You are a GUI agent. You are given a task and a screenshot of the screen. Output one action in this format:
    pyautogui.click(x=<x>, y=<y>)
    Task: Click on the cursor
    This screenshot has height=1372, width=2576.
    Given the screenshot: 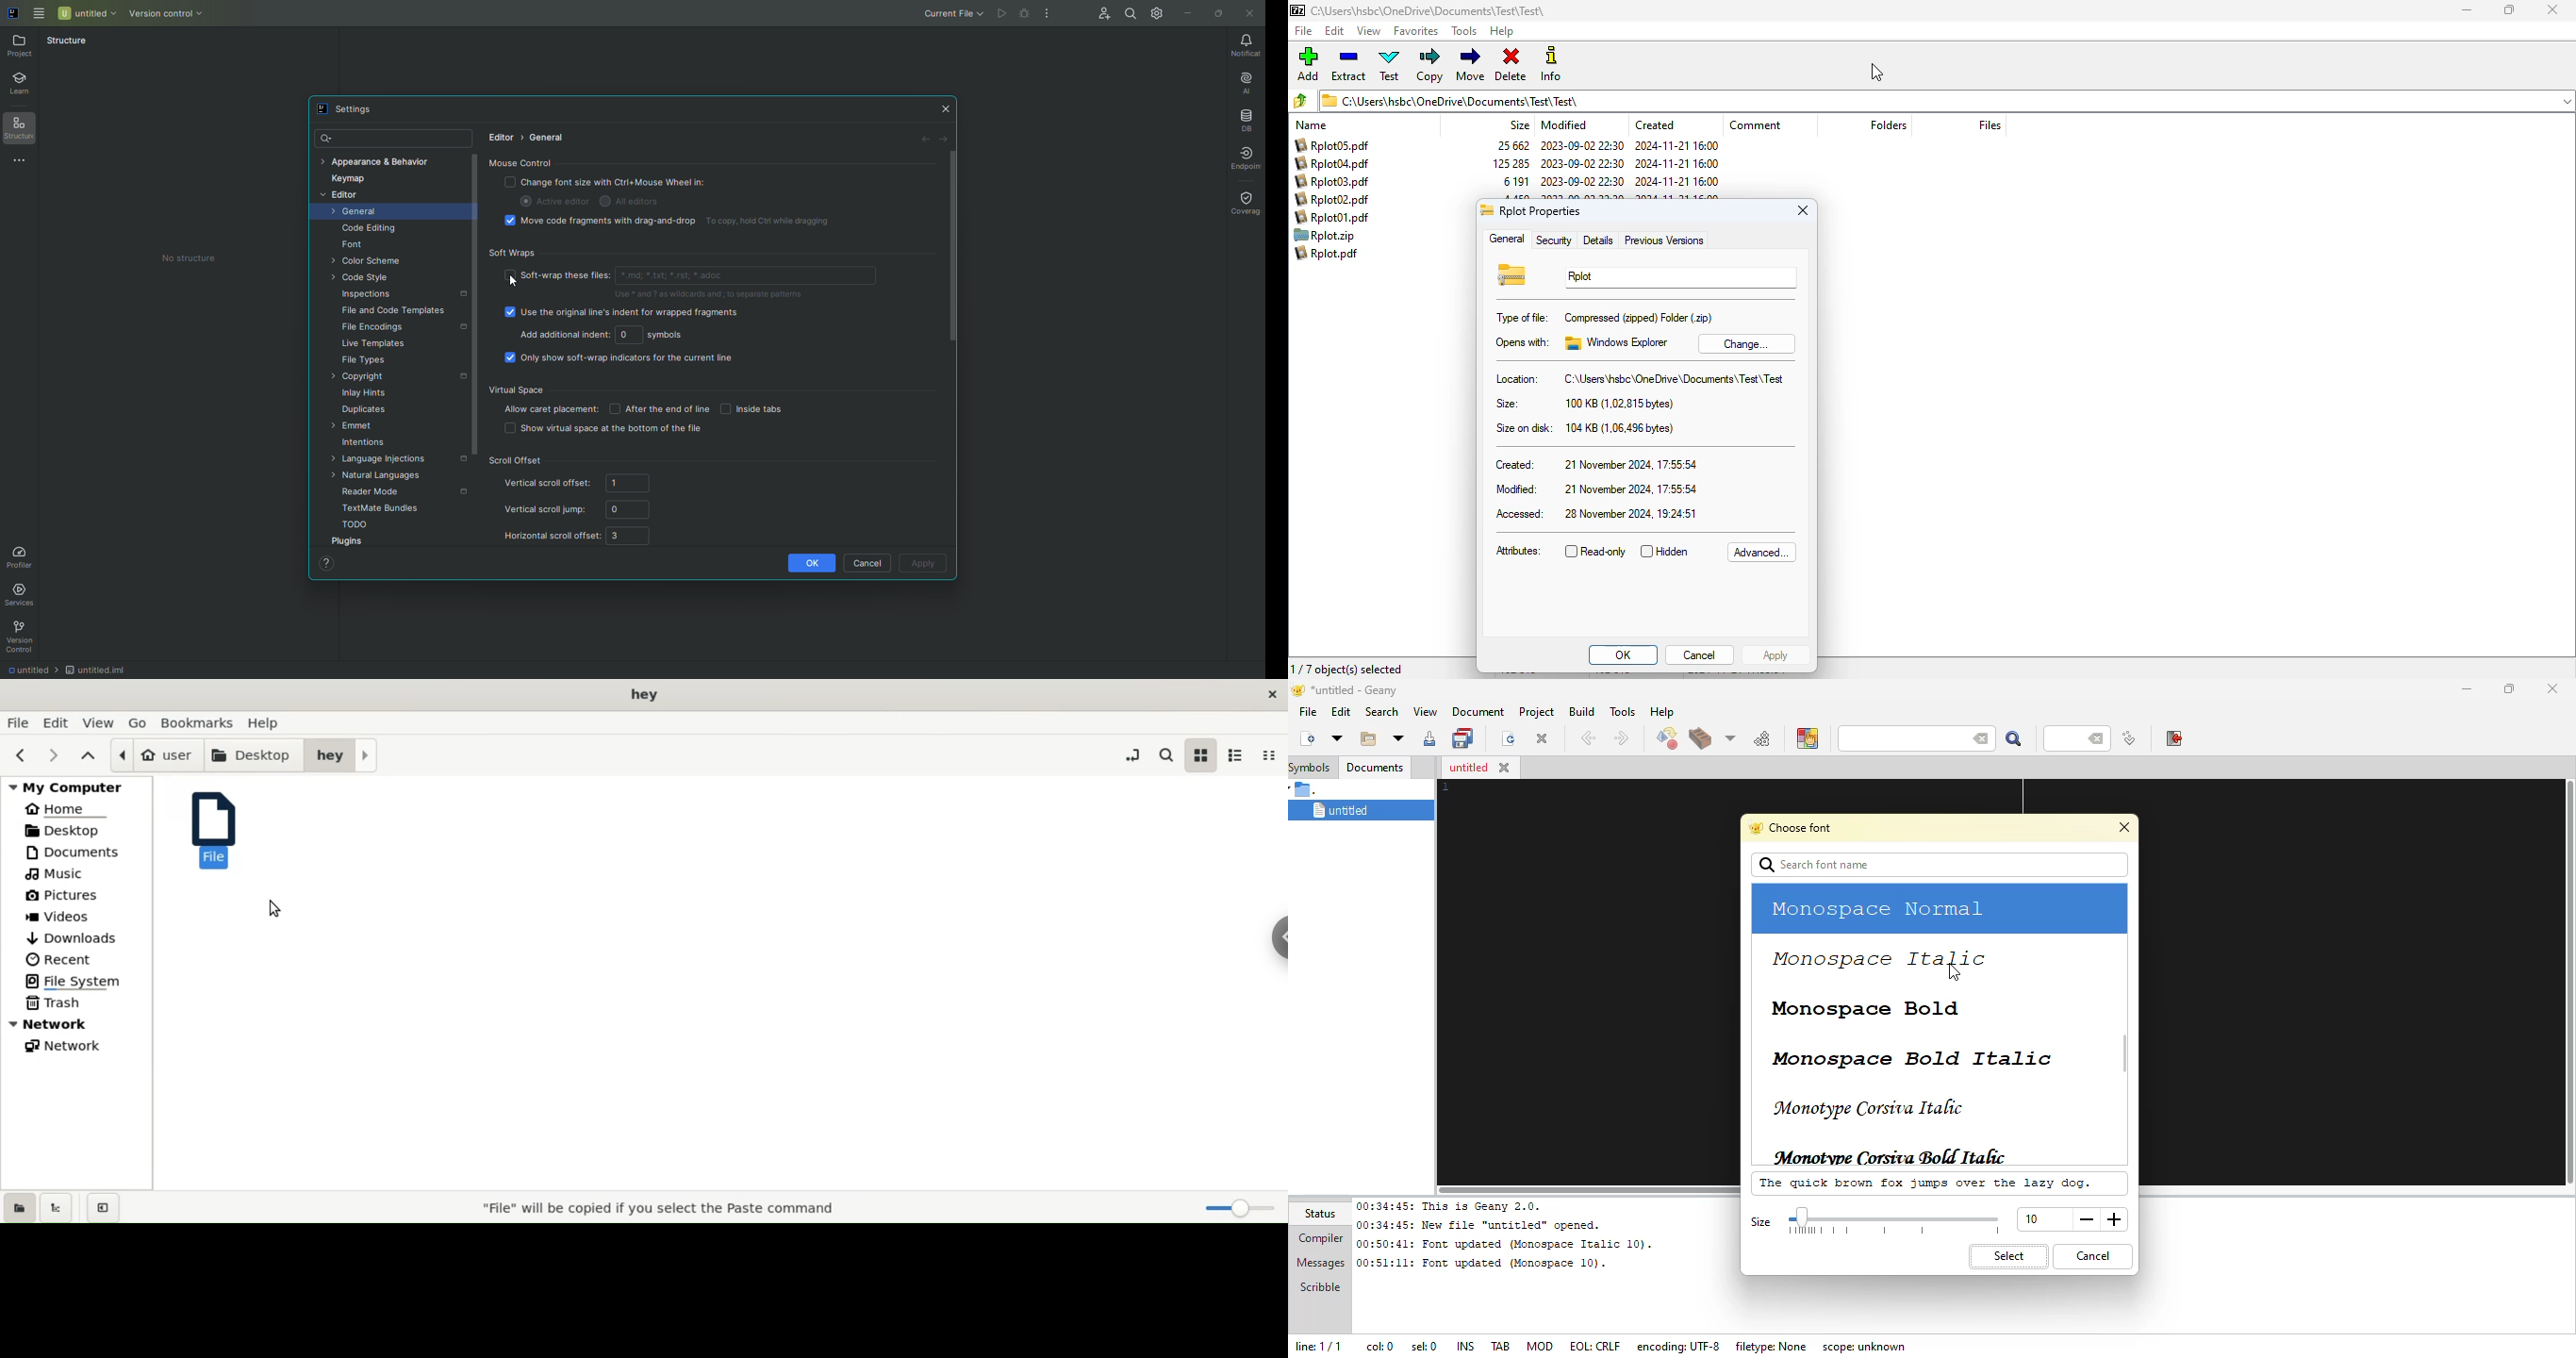 What is the action you would take?
    pyautogui.click(x=1877, y=73)
    